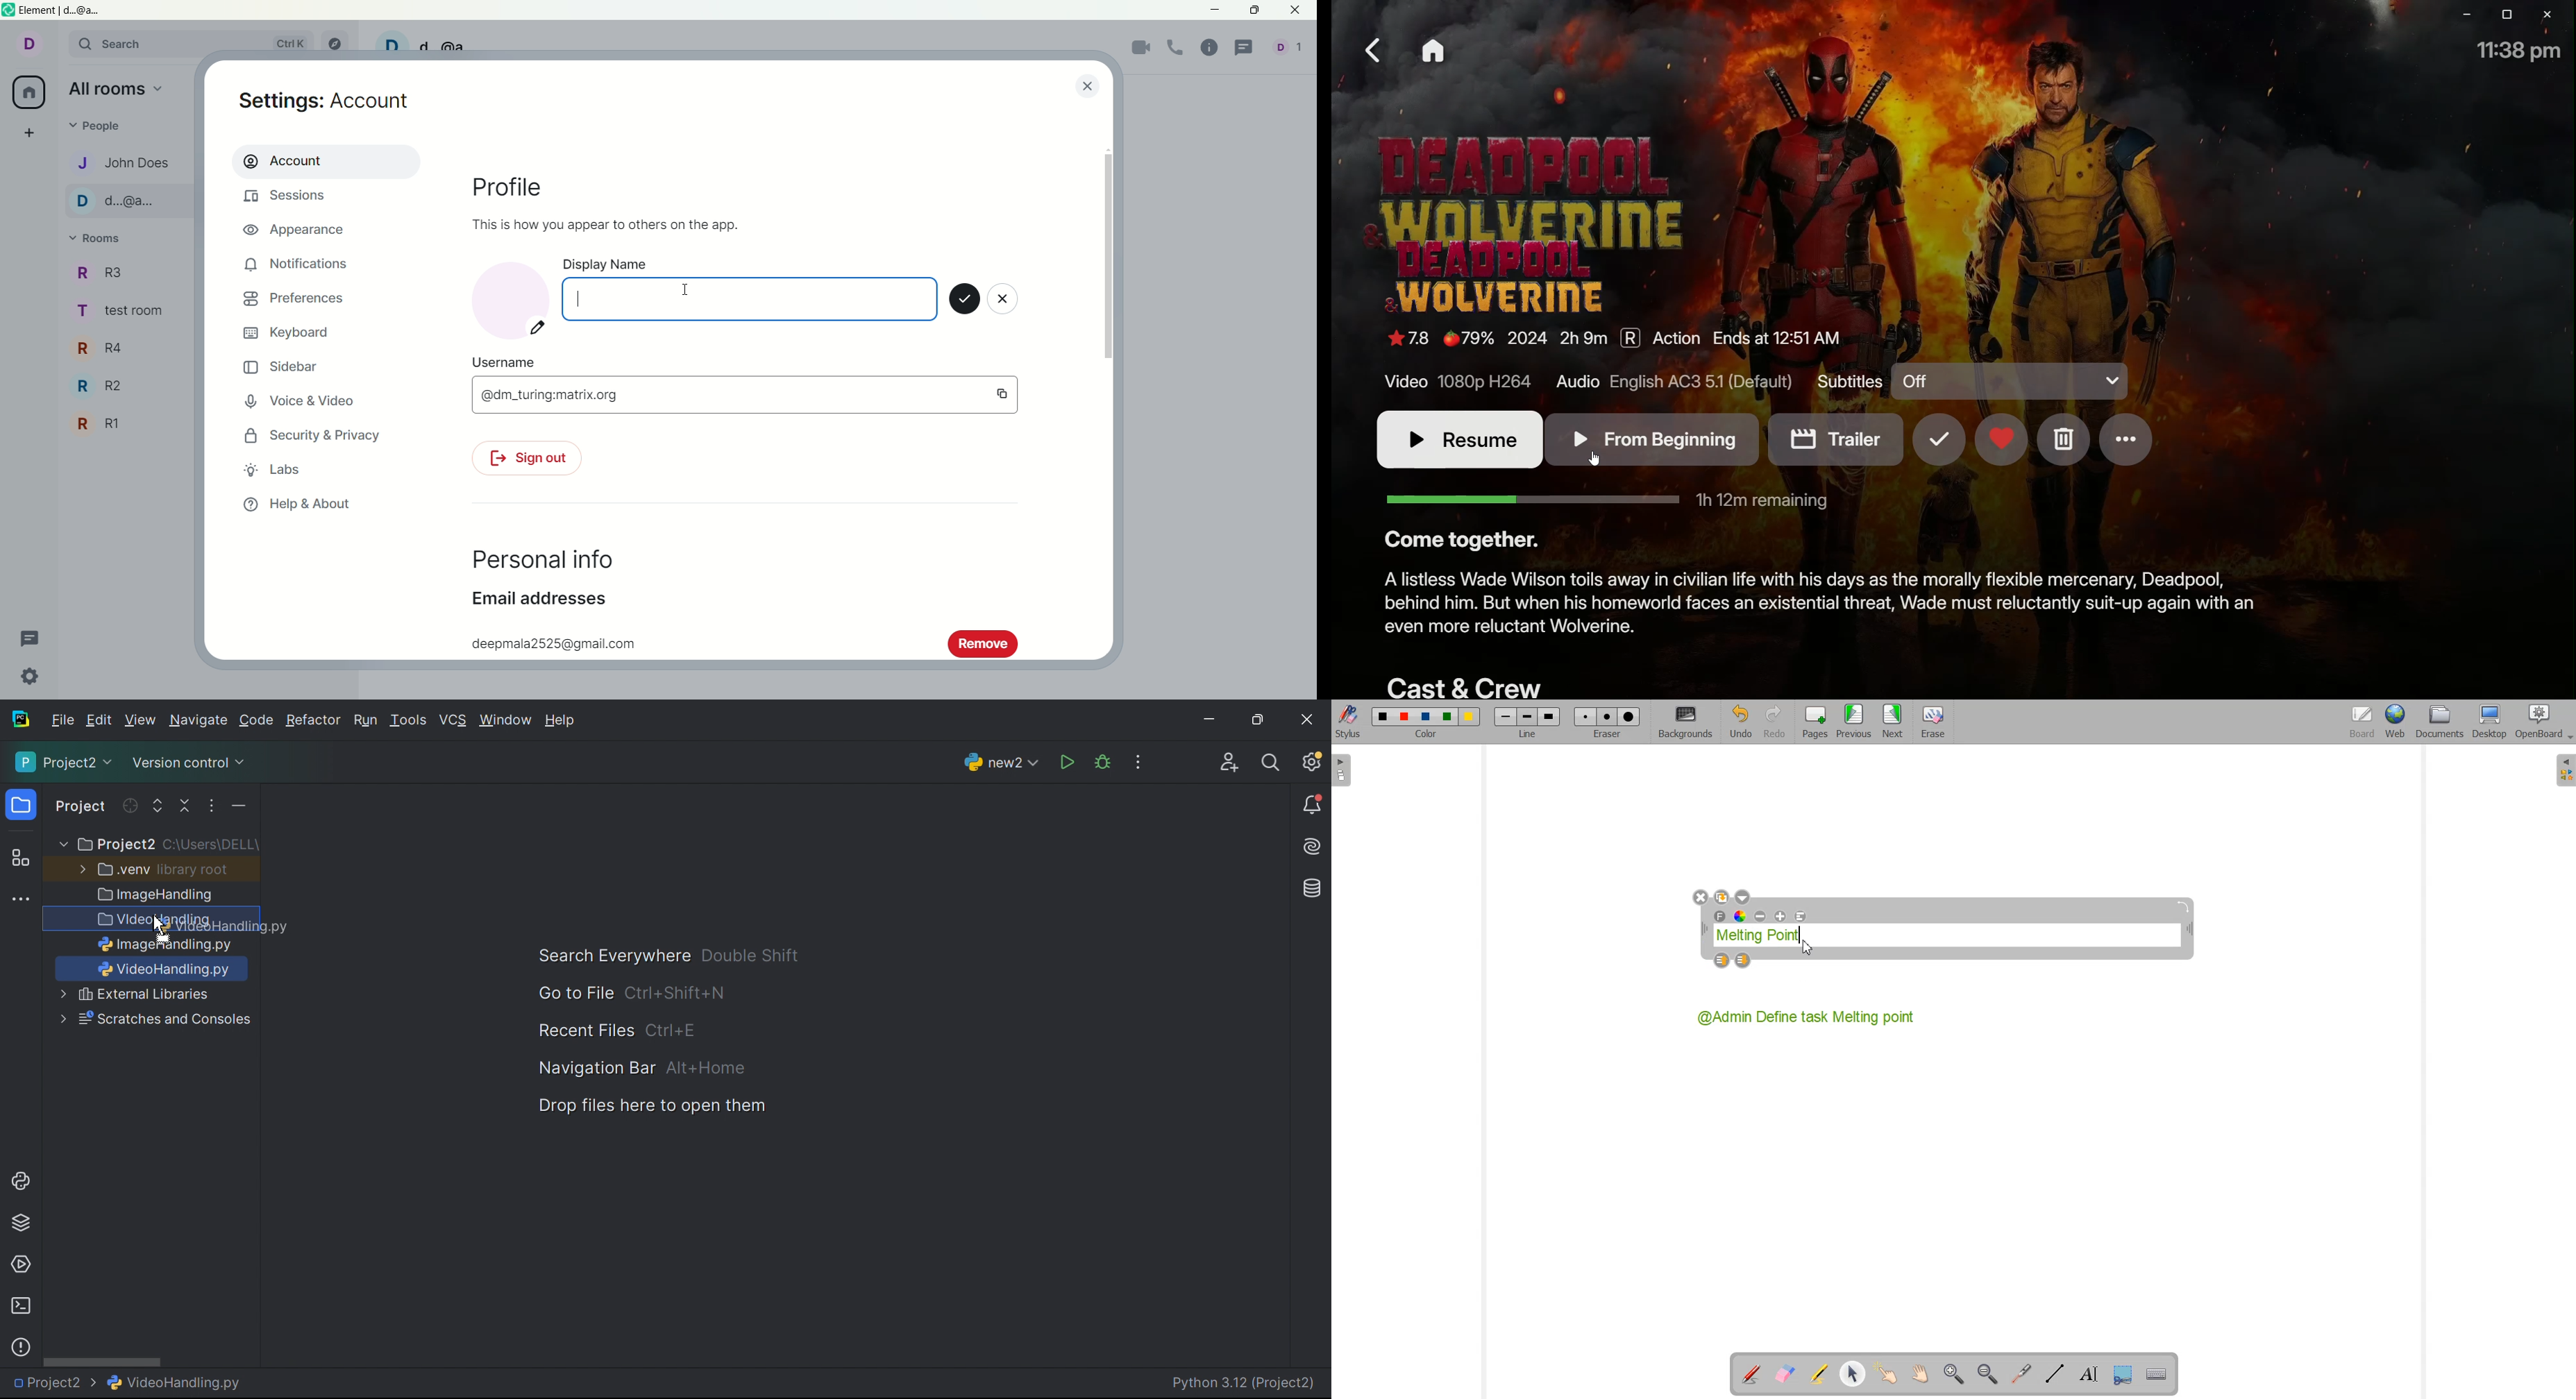  What do you see at coordinates (145, 995) in the screenshot?
I see `External Libraries` at bounding box center [145, 995].